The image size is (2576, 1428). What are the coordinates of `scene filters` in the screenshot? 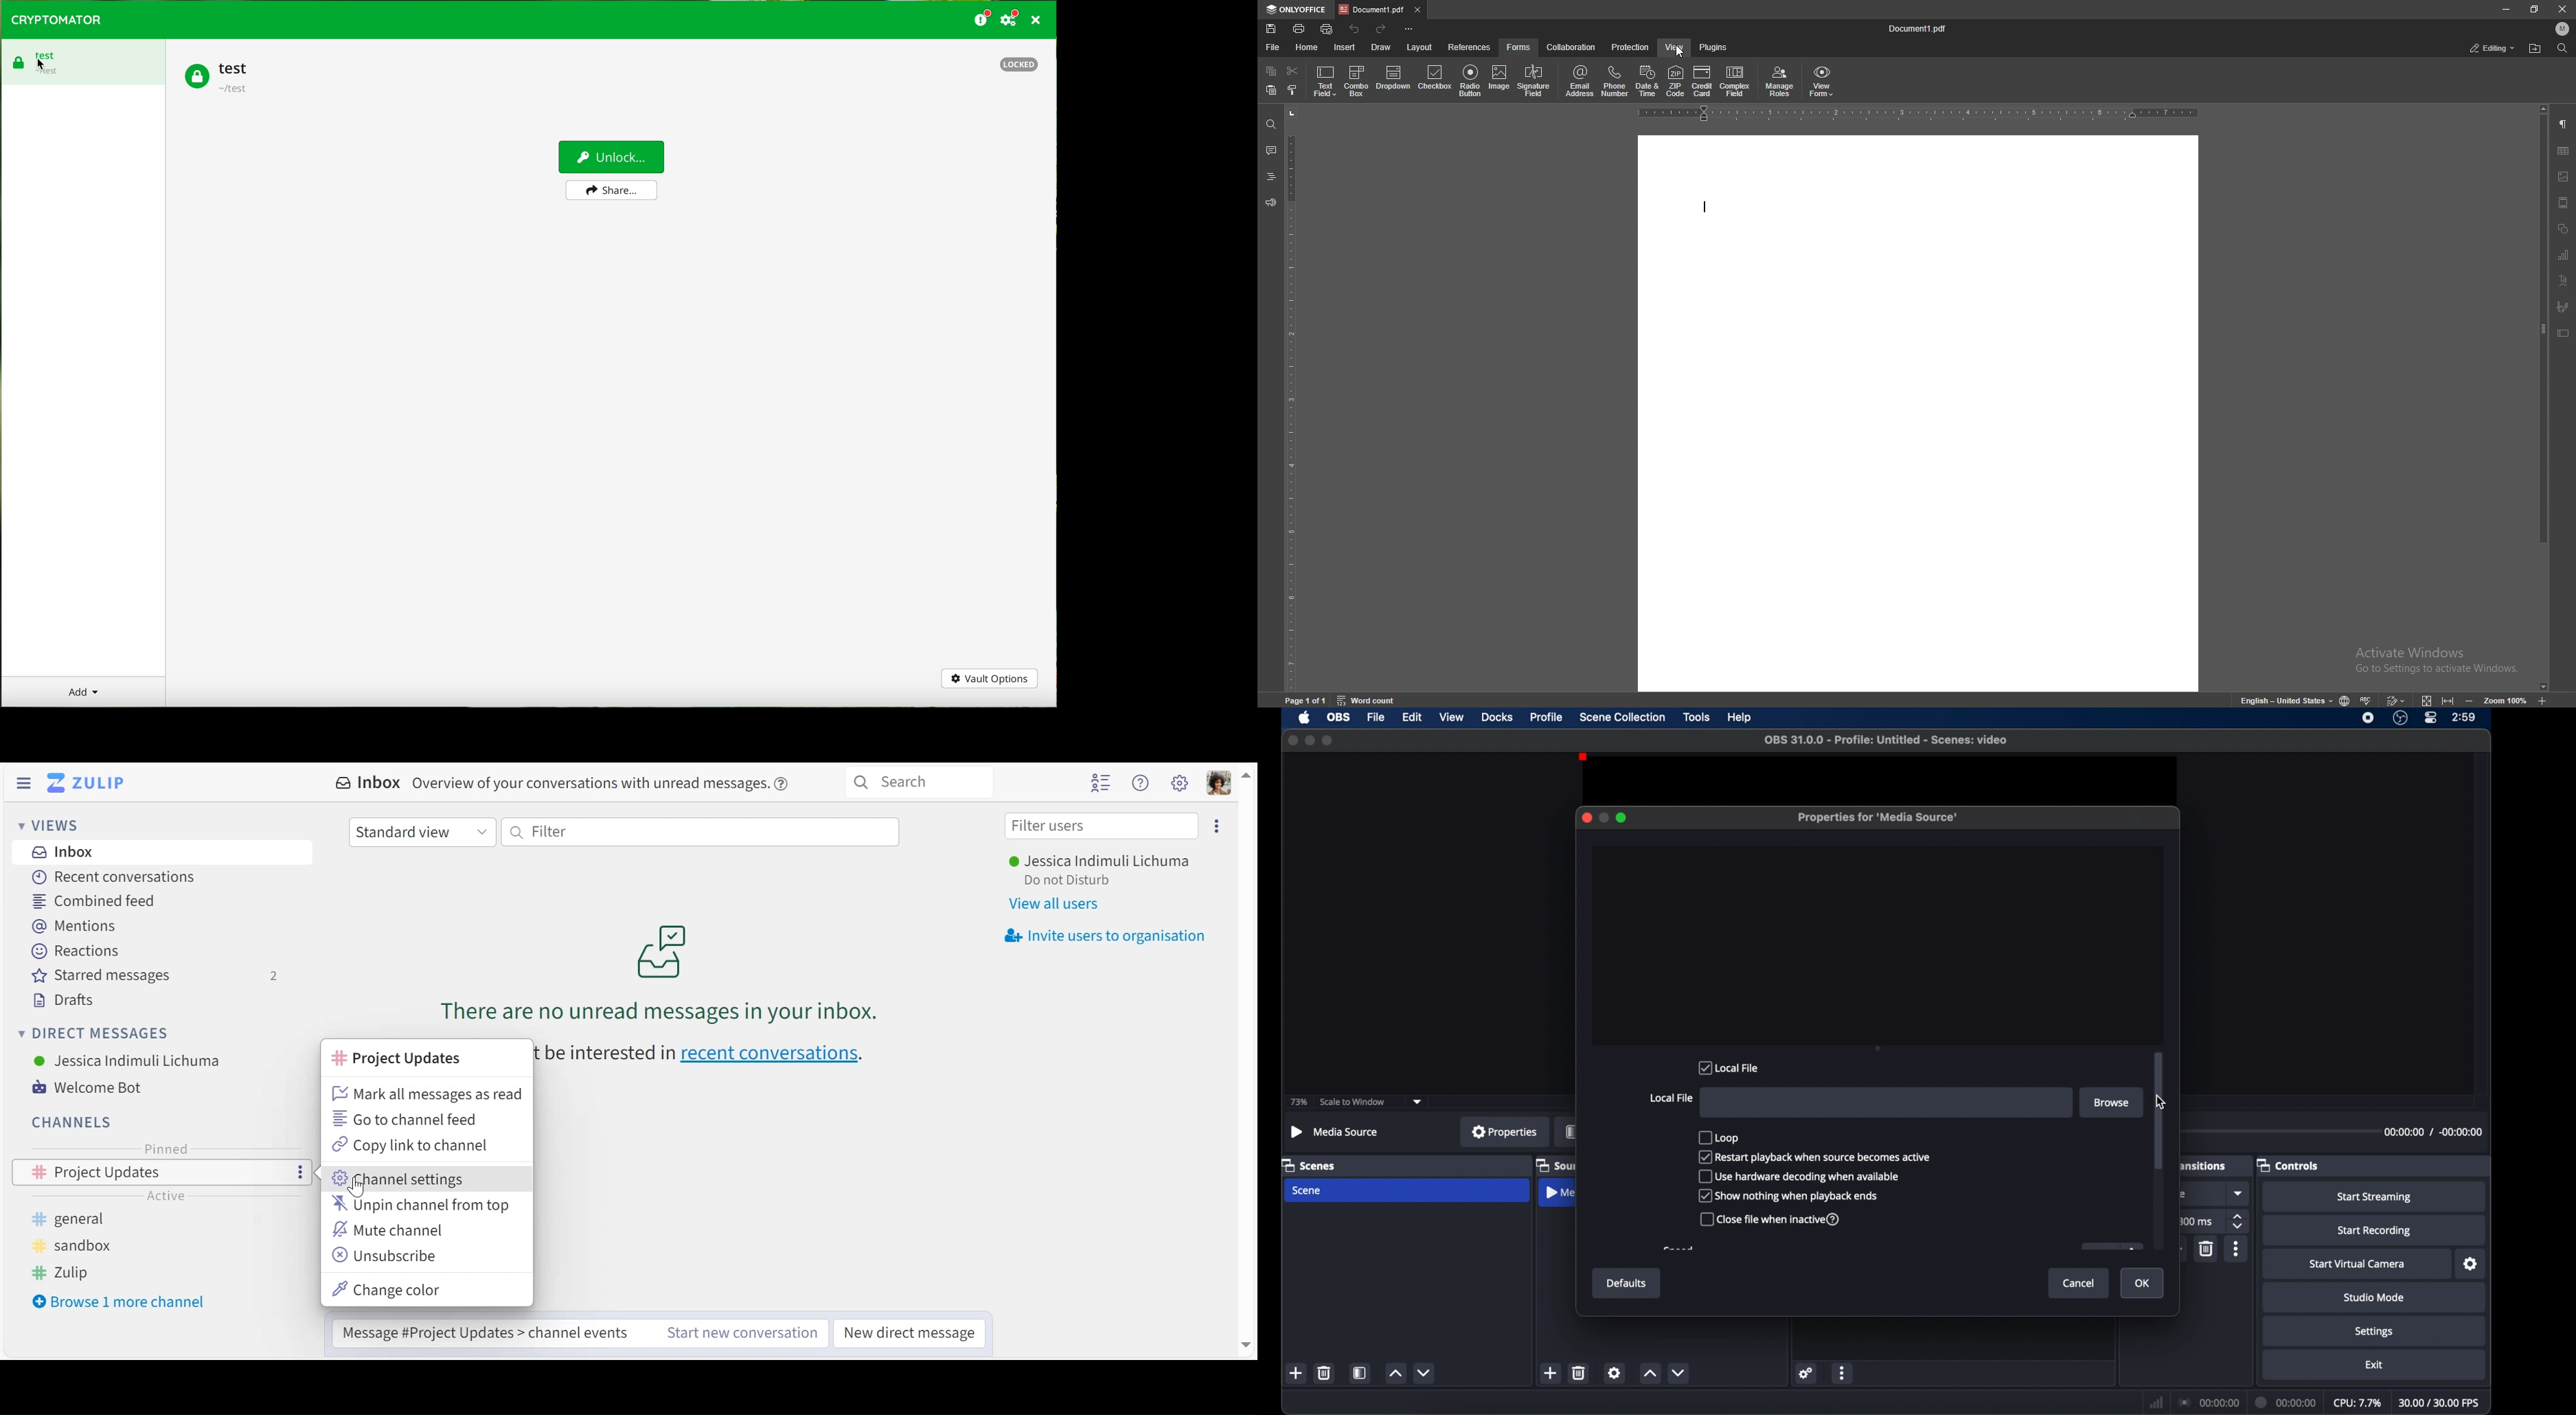 It's located at (1360, 1372).